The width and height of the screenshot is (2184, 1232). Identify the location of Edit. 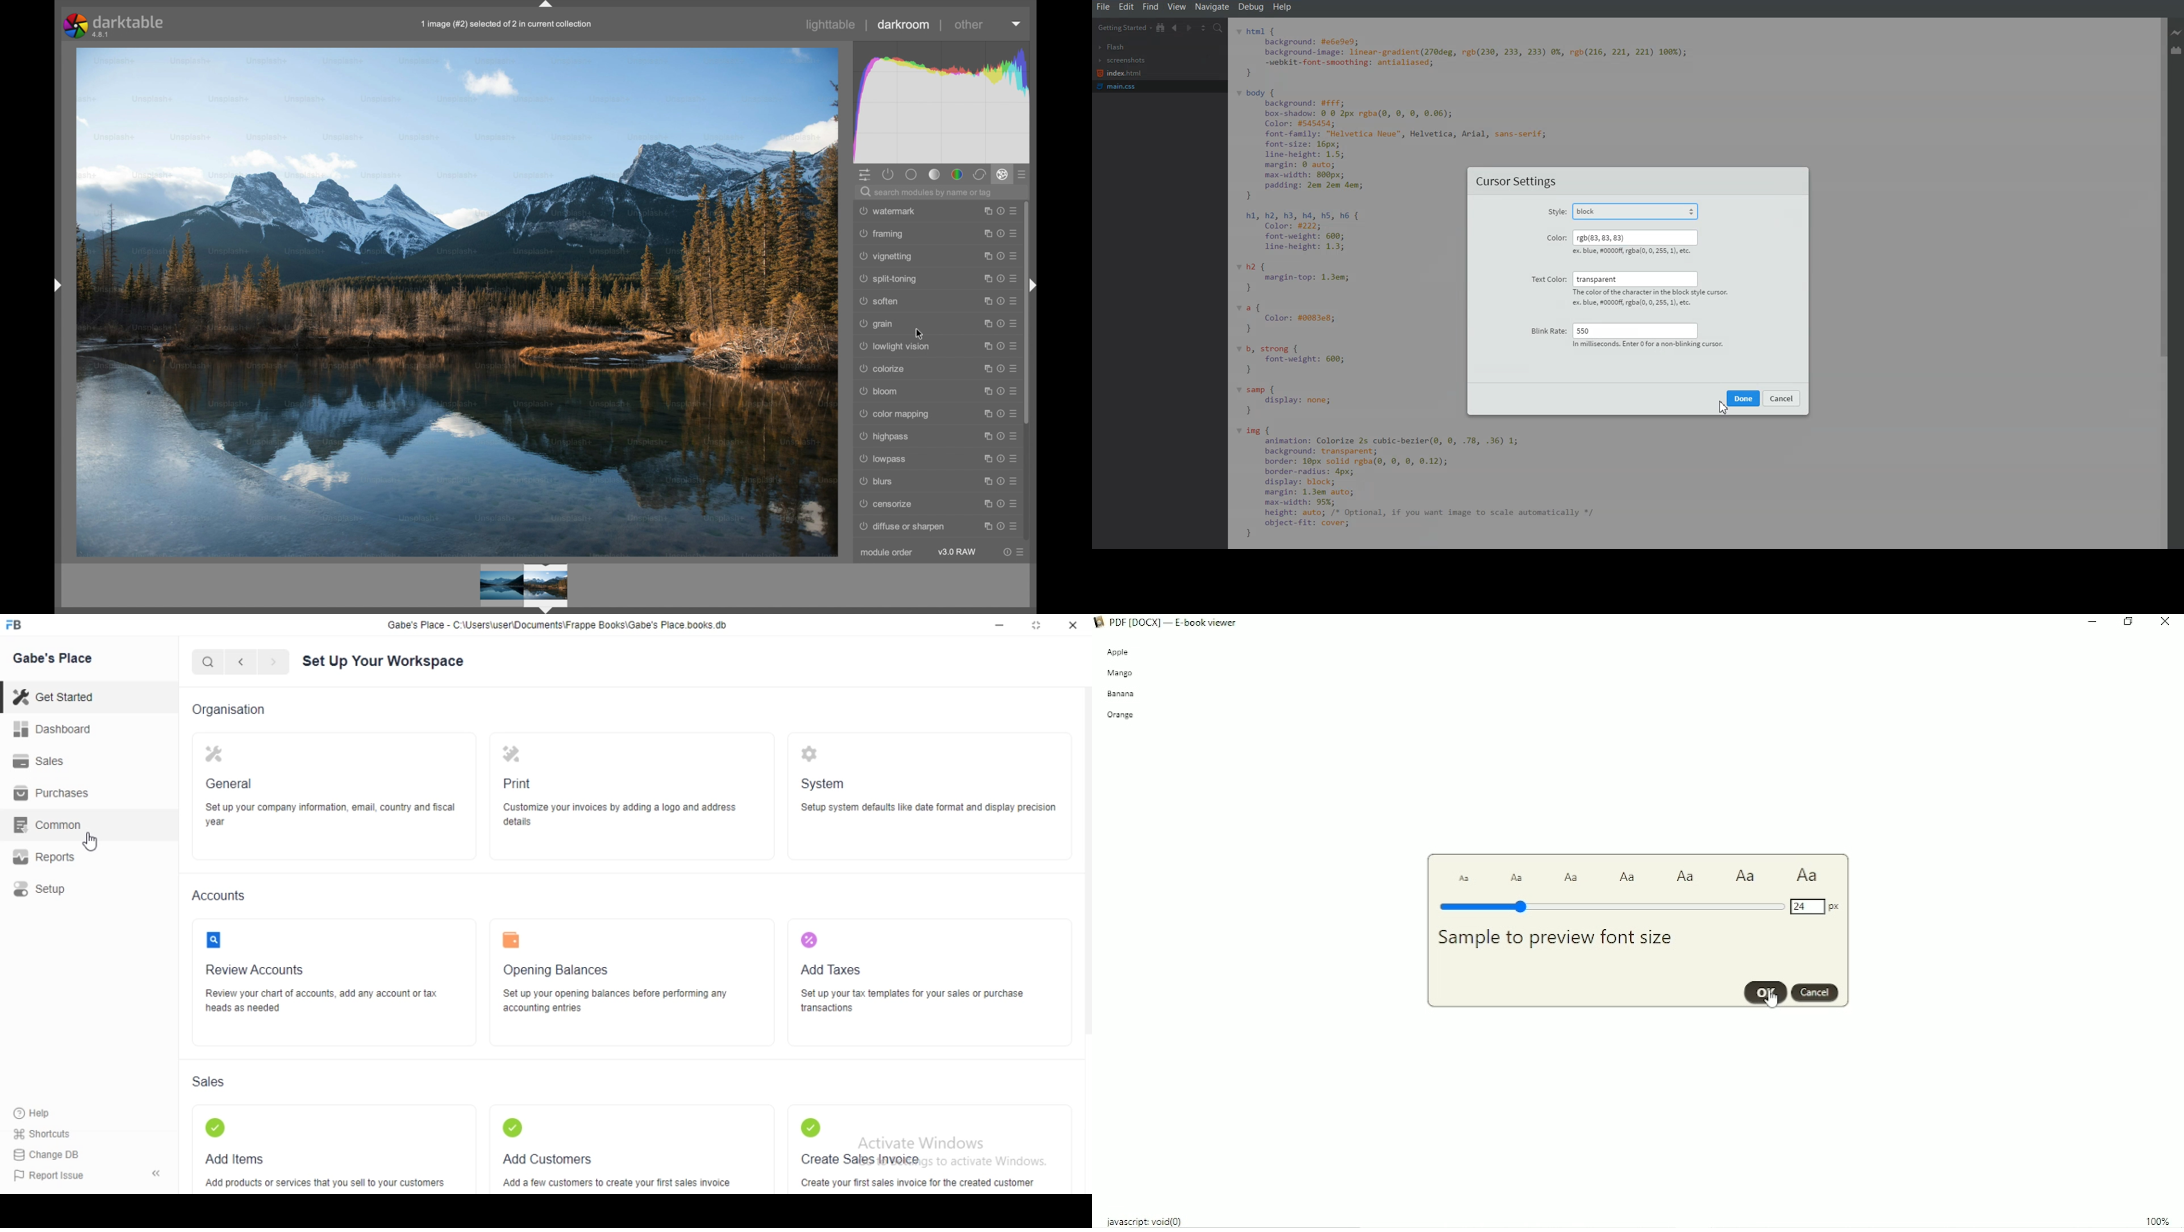
(1127, 7).